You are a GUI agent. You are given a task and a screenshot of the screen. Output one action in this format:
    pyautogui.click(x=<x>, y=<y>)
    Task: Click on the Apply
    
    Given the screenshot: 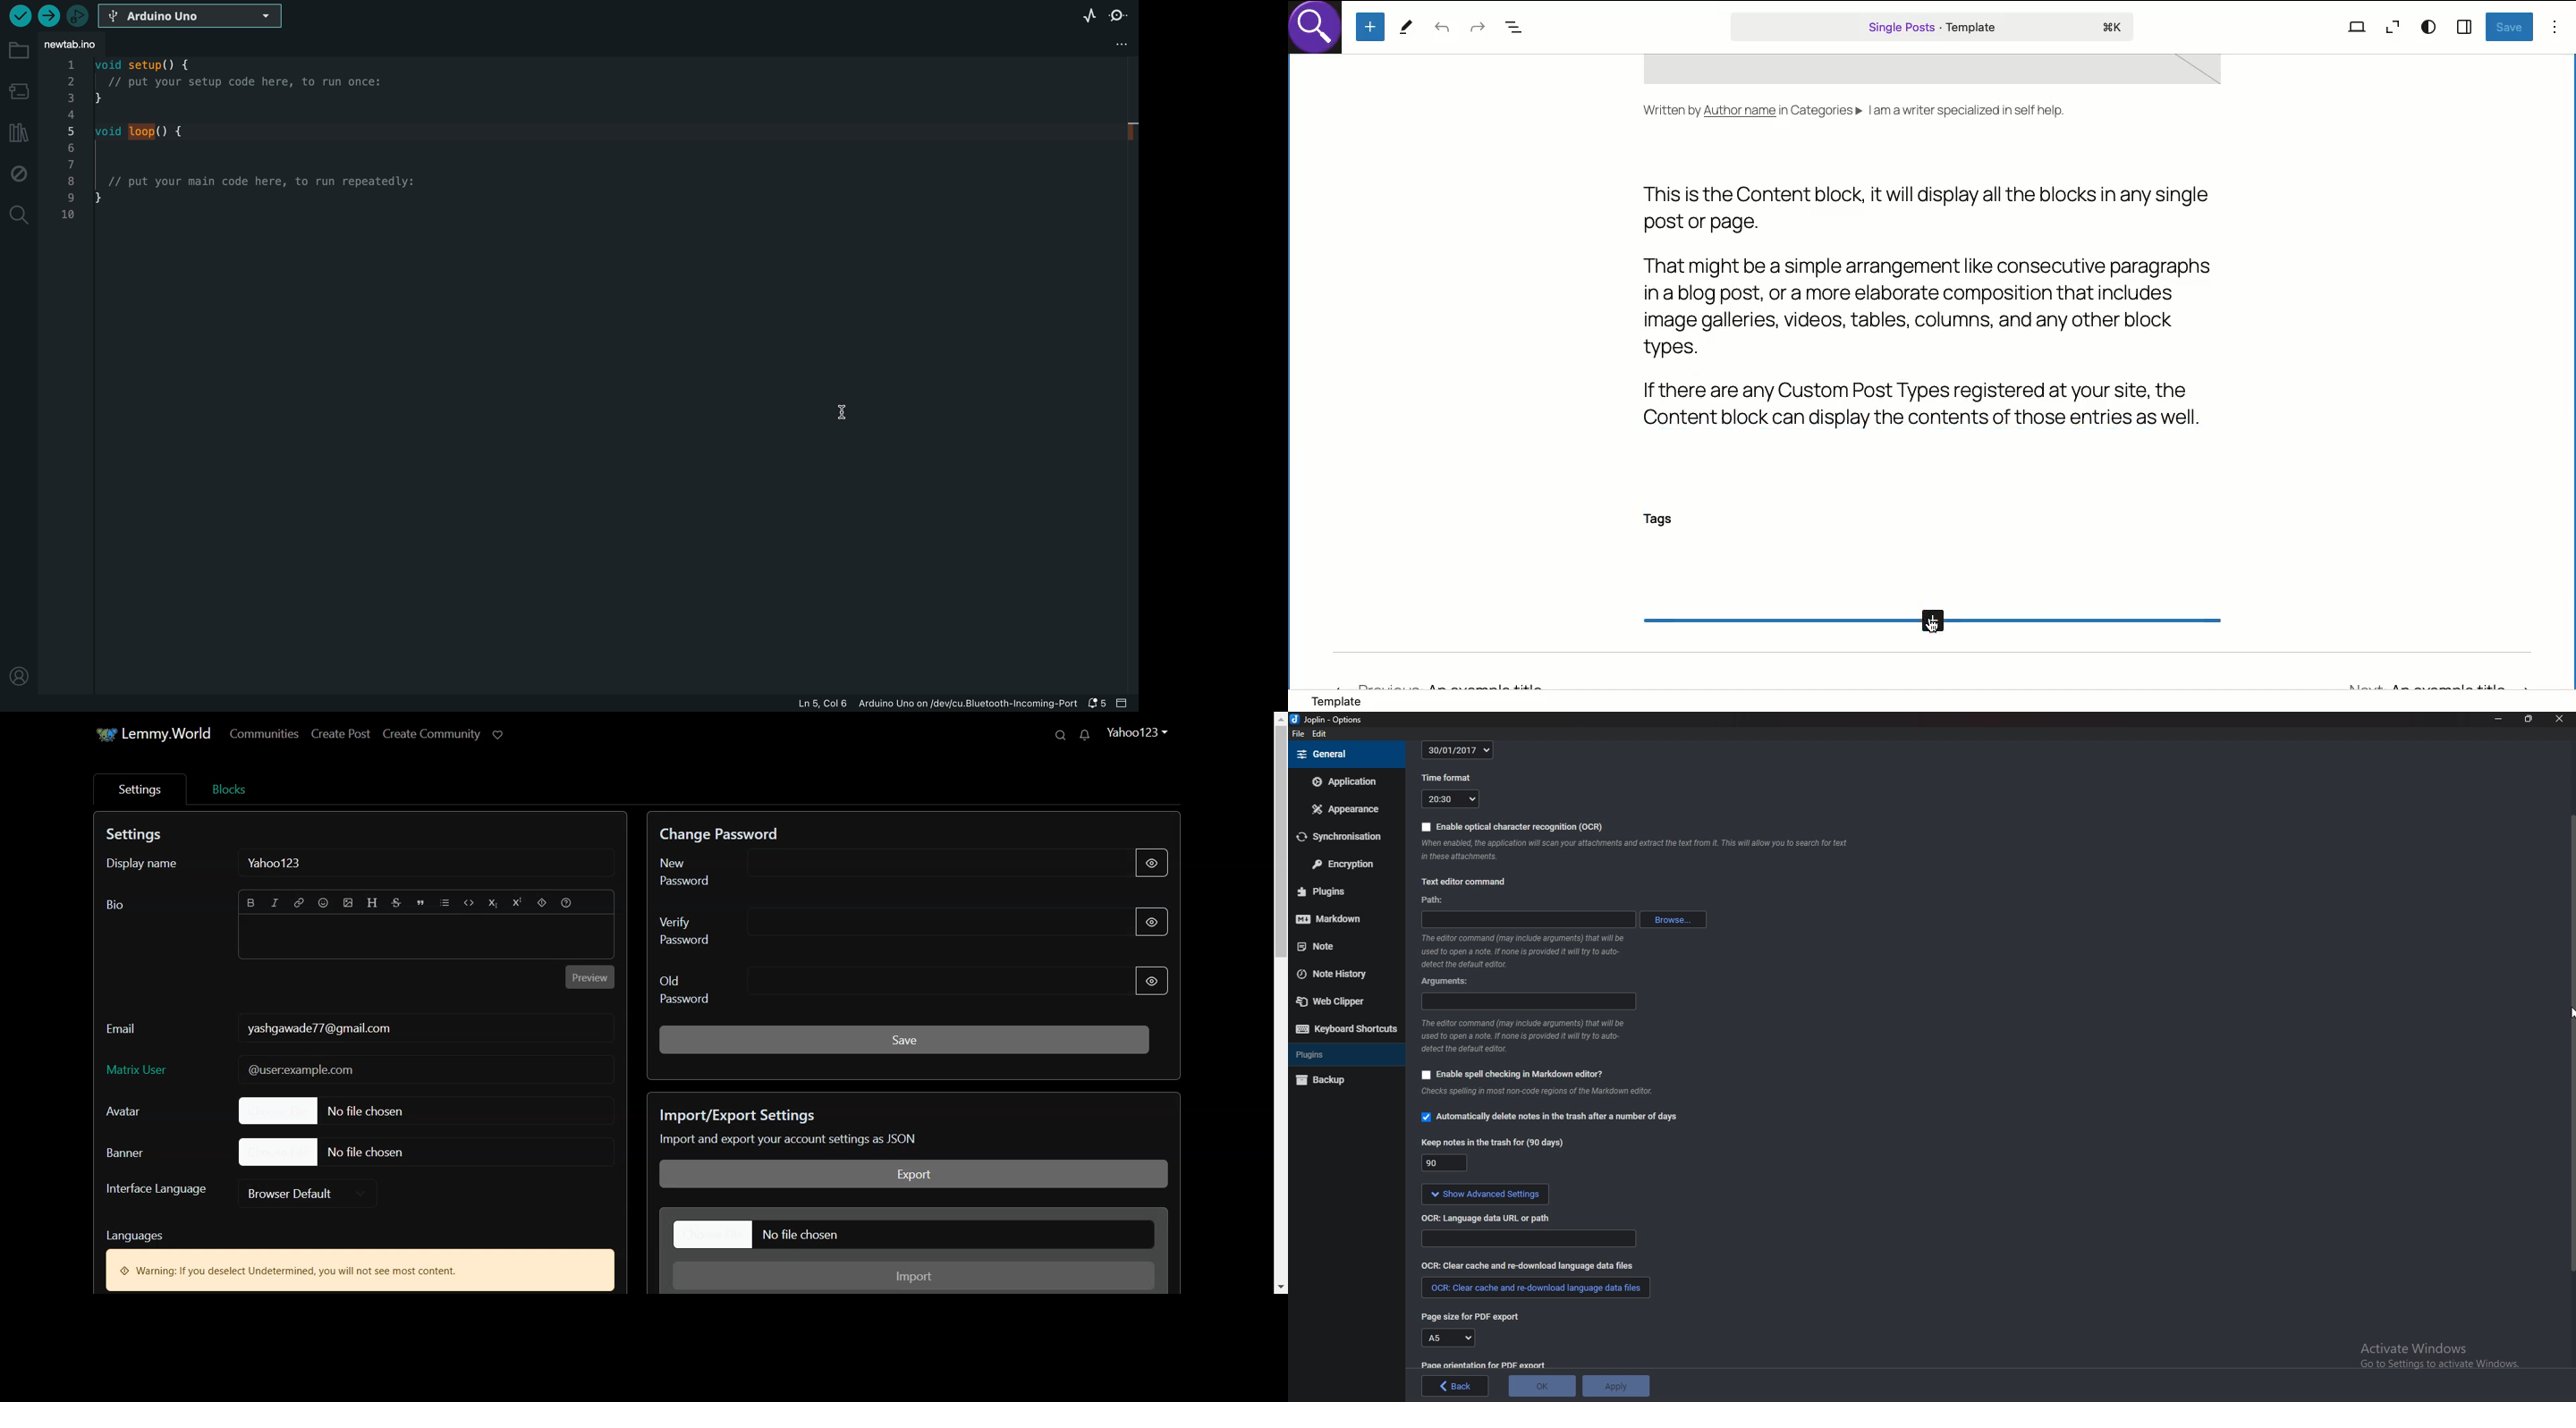 What is the action you would take?
    pyautogui.click(x=1618, y=1385)
    